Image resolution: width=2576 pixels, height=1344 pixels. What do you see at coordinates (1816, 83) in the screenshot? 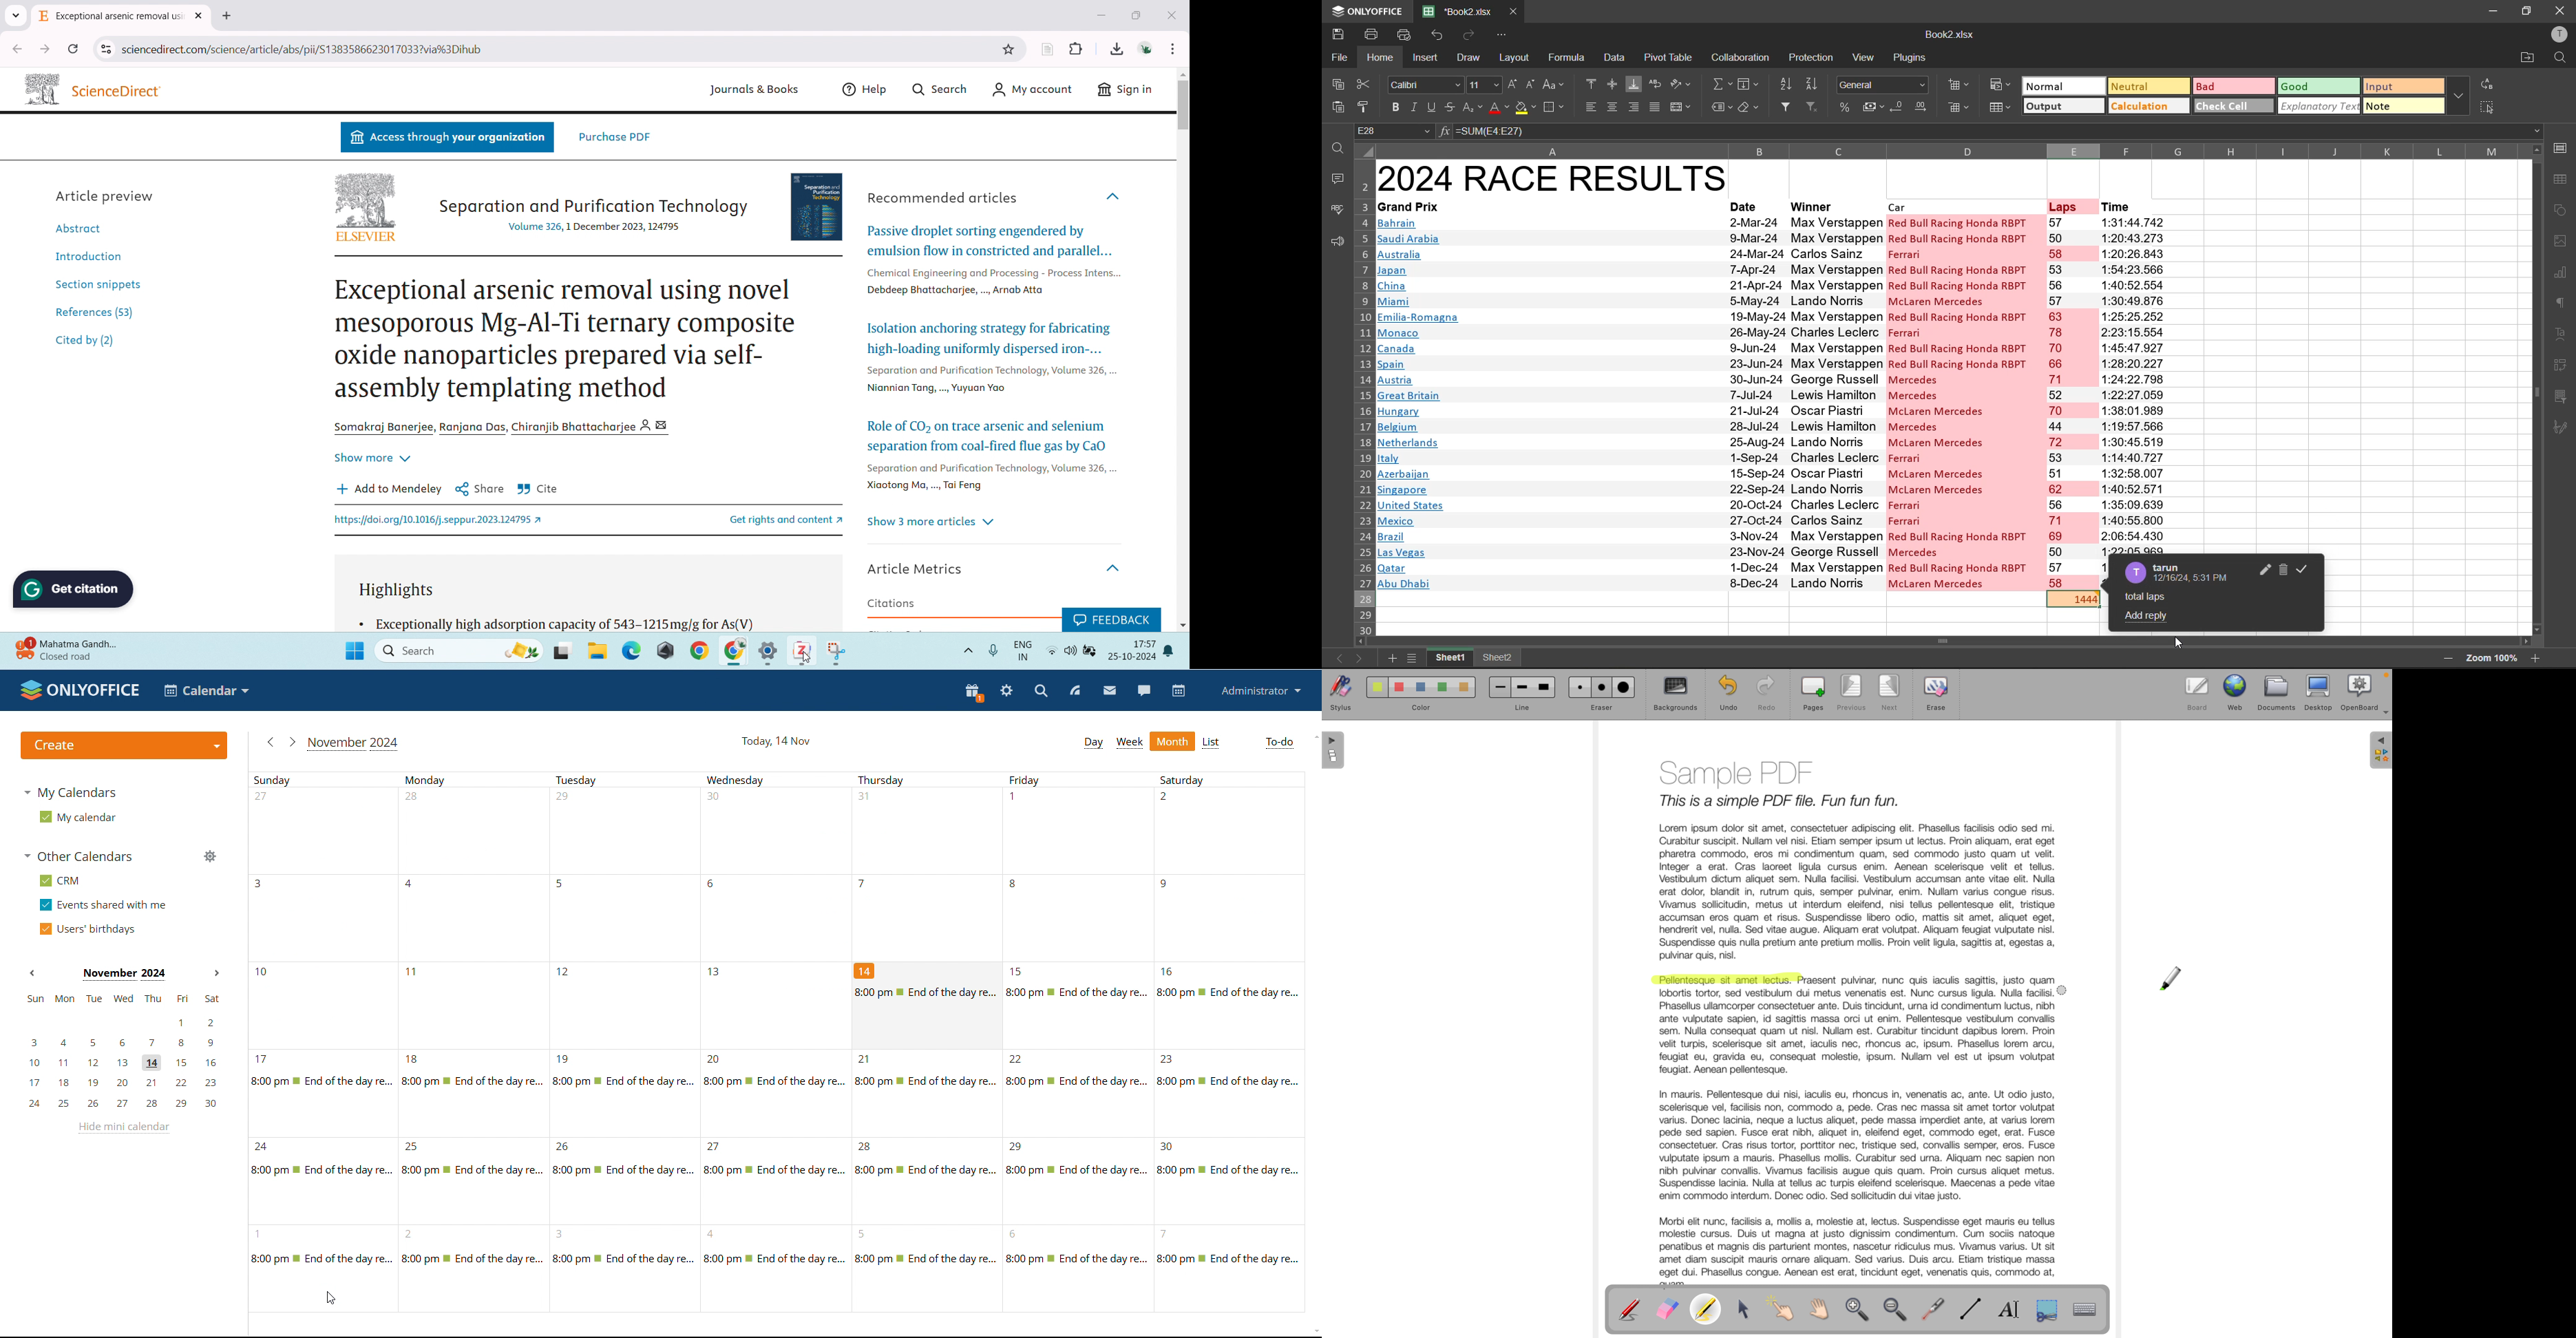
I see `sort descending` at bounding box center [1816, 83].